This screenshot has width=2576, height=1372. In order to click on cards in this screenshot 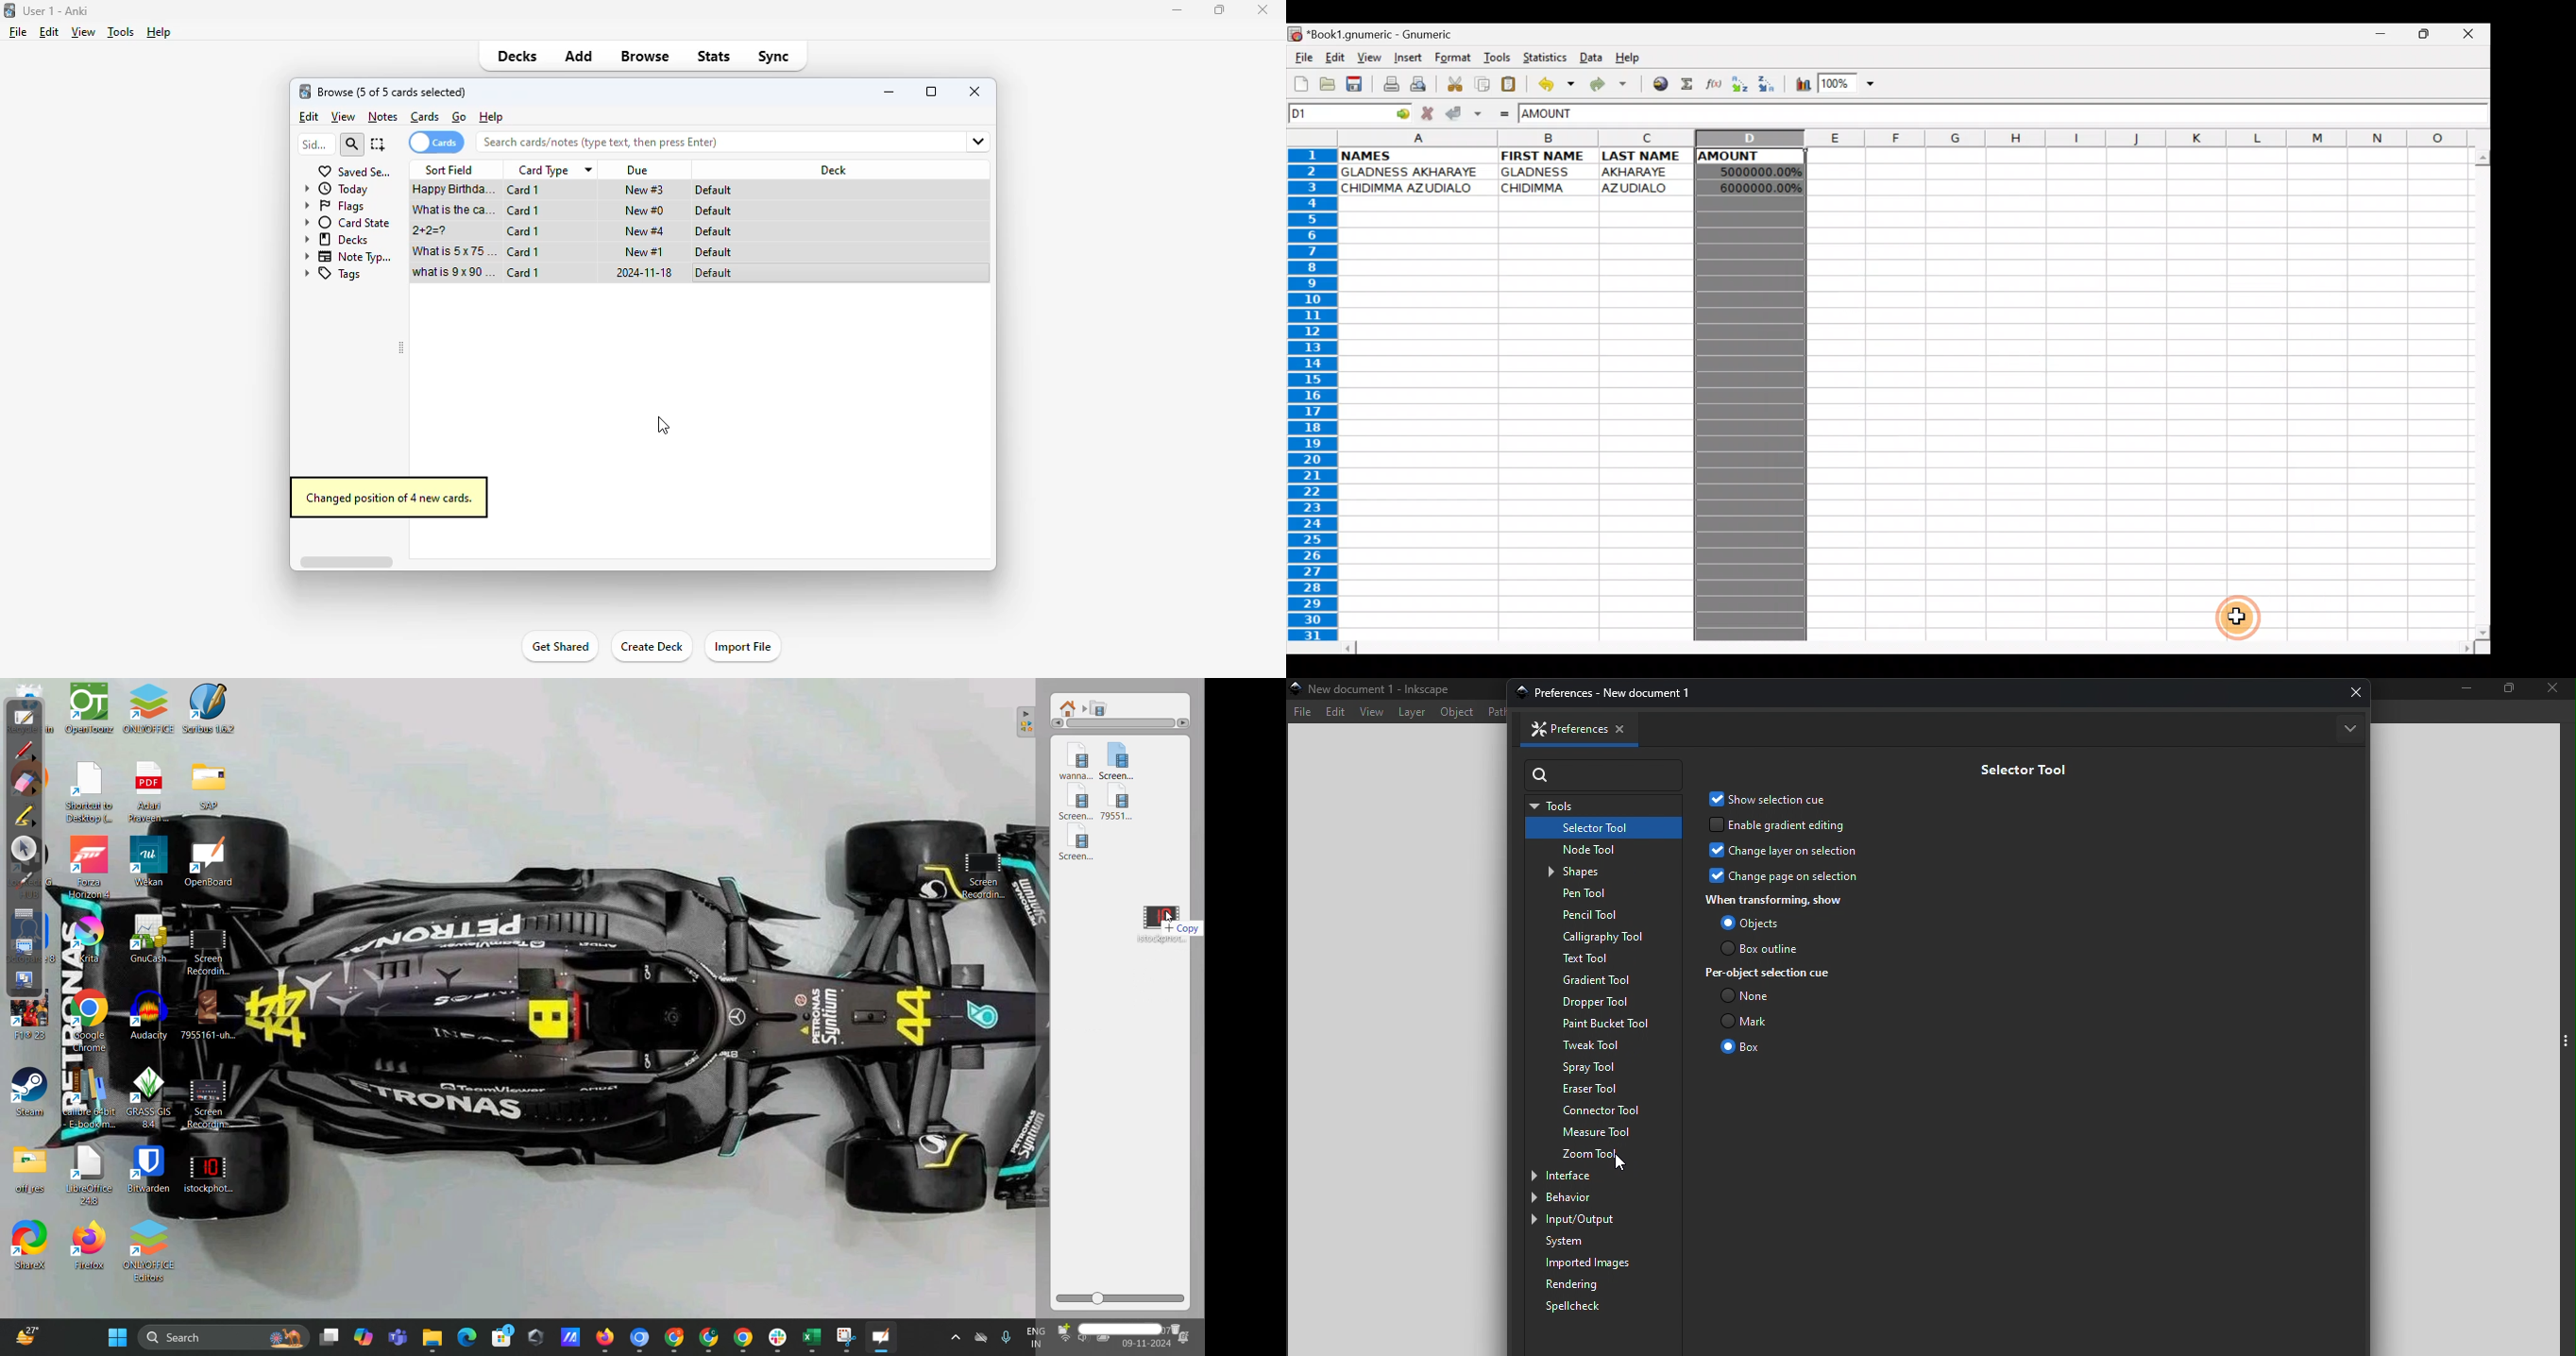, I will do `click(425, 117)`.